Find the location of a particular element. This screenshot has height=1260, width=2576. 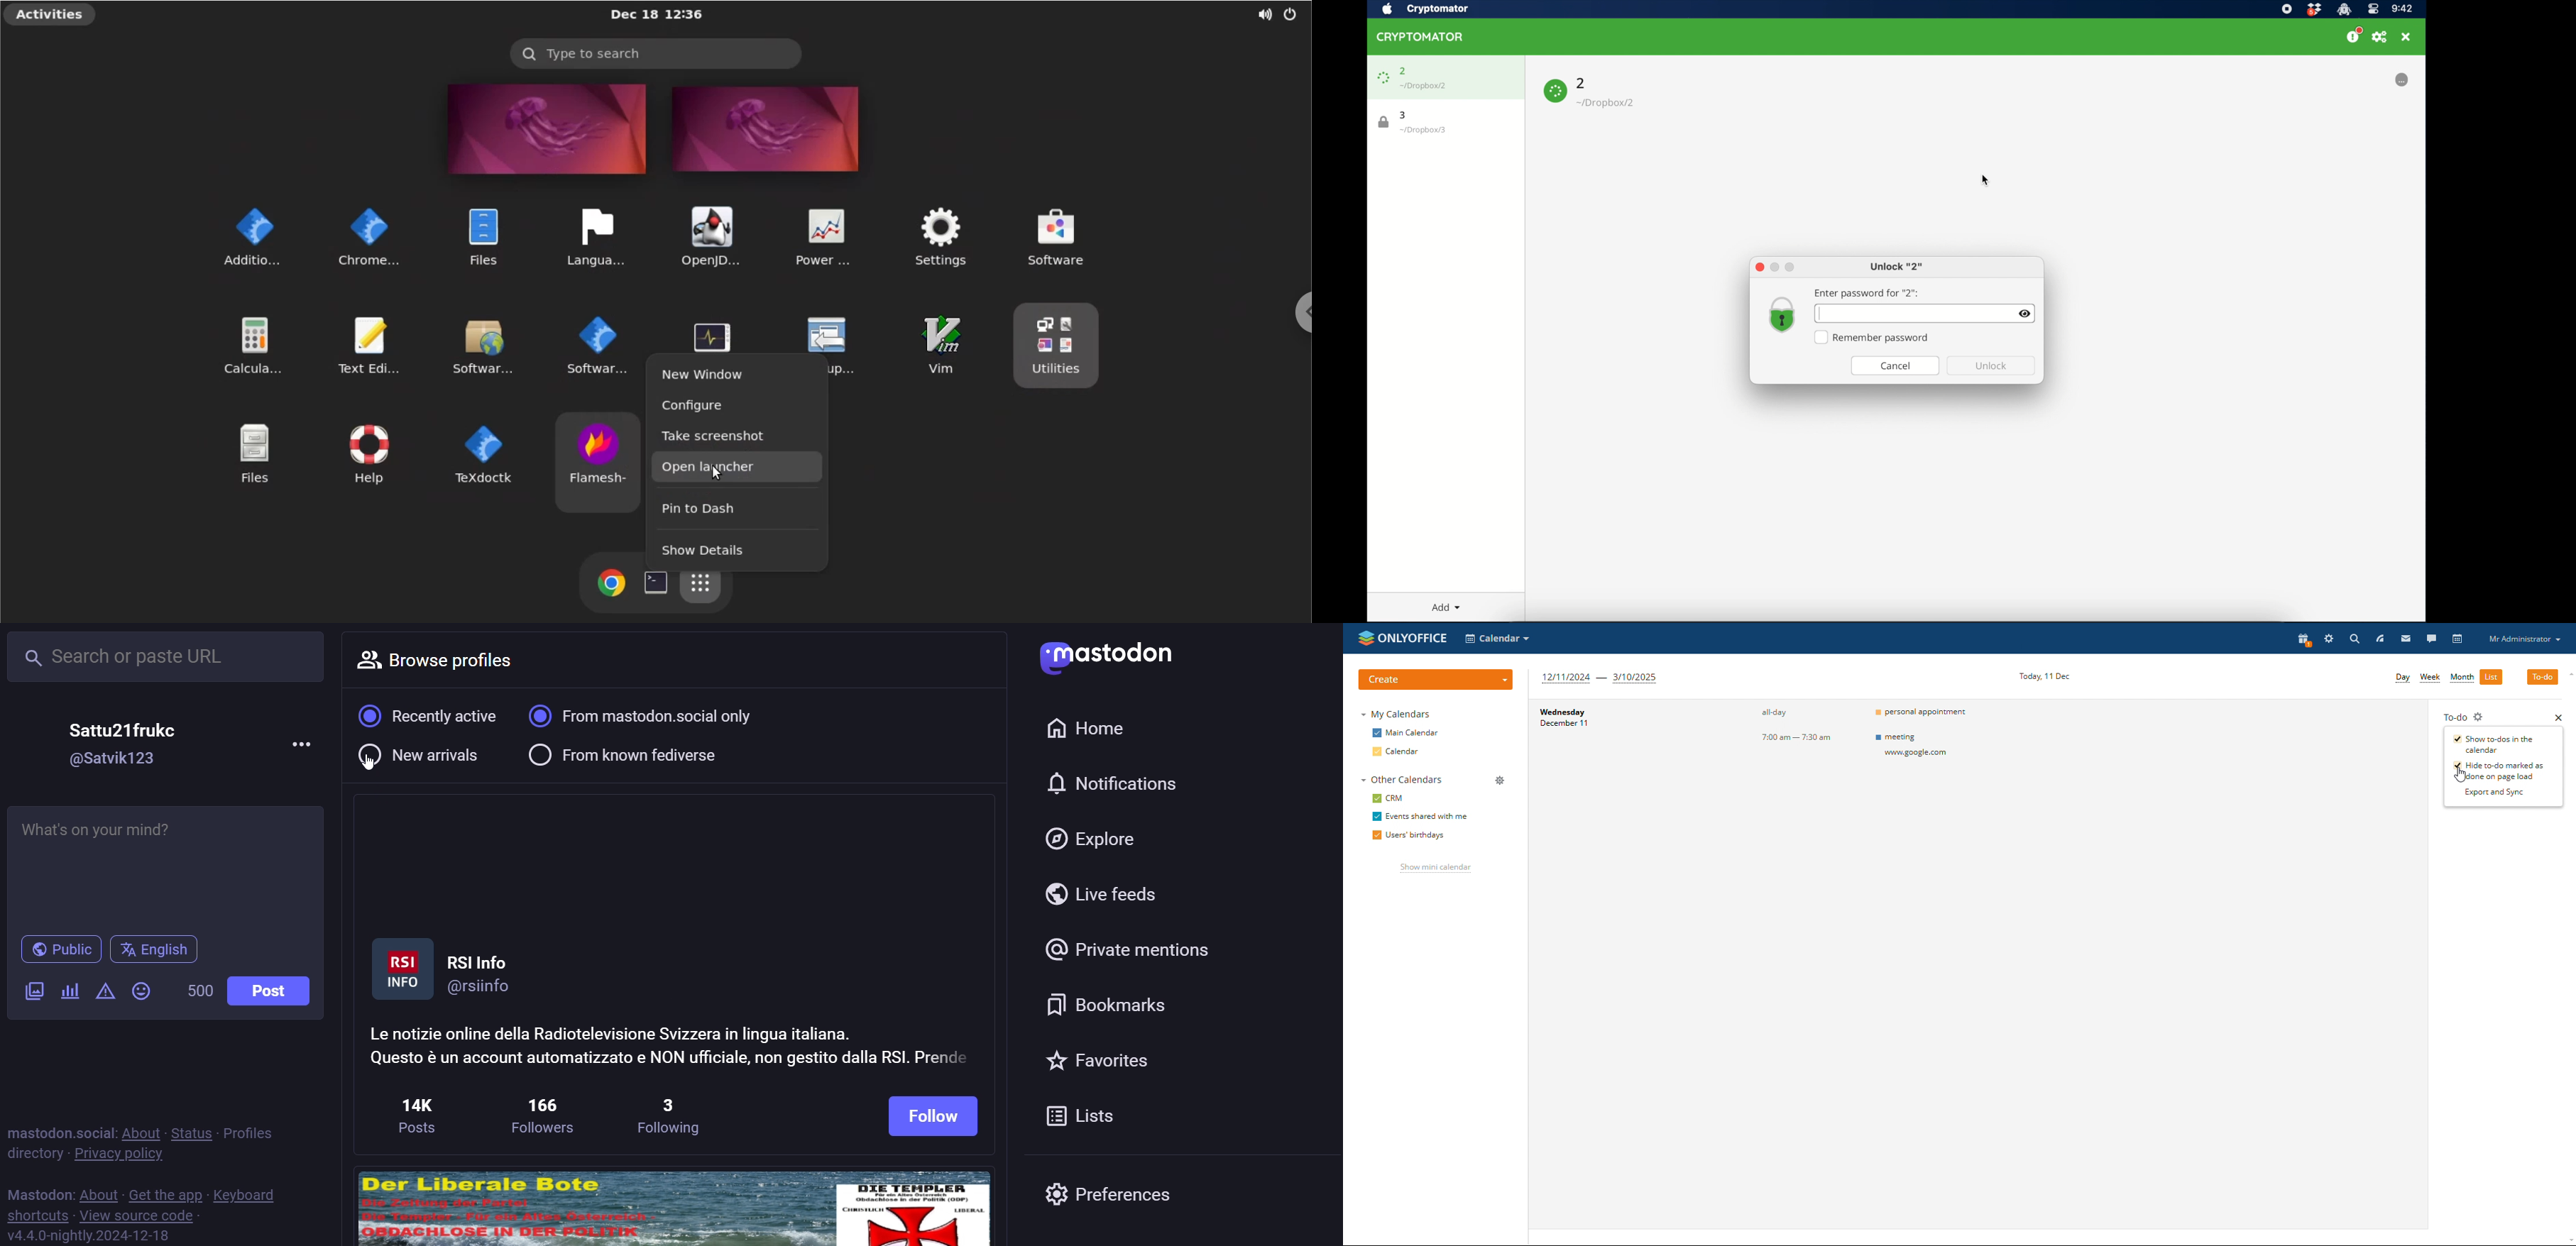

preferences is located at coordinates (1117, 1196).